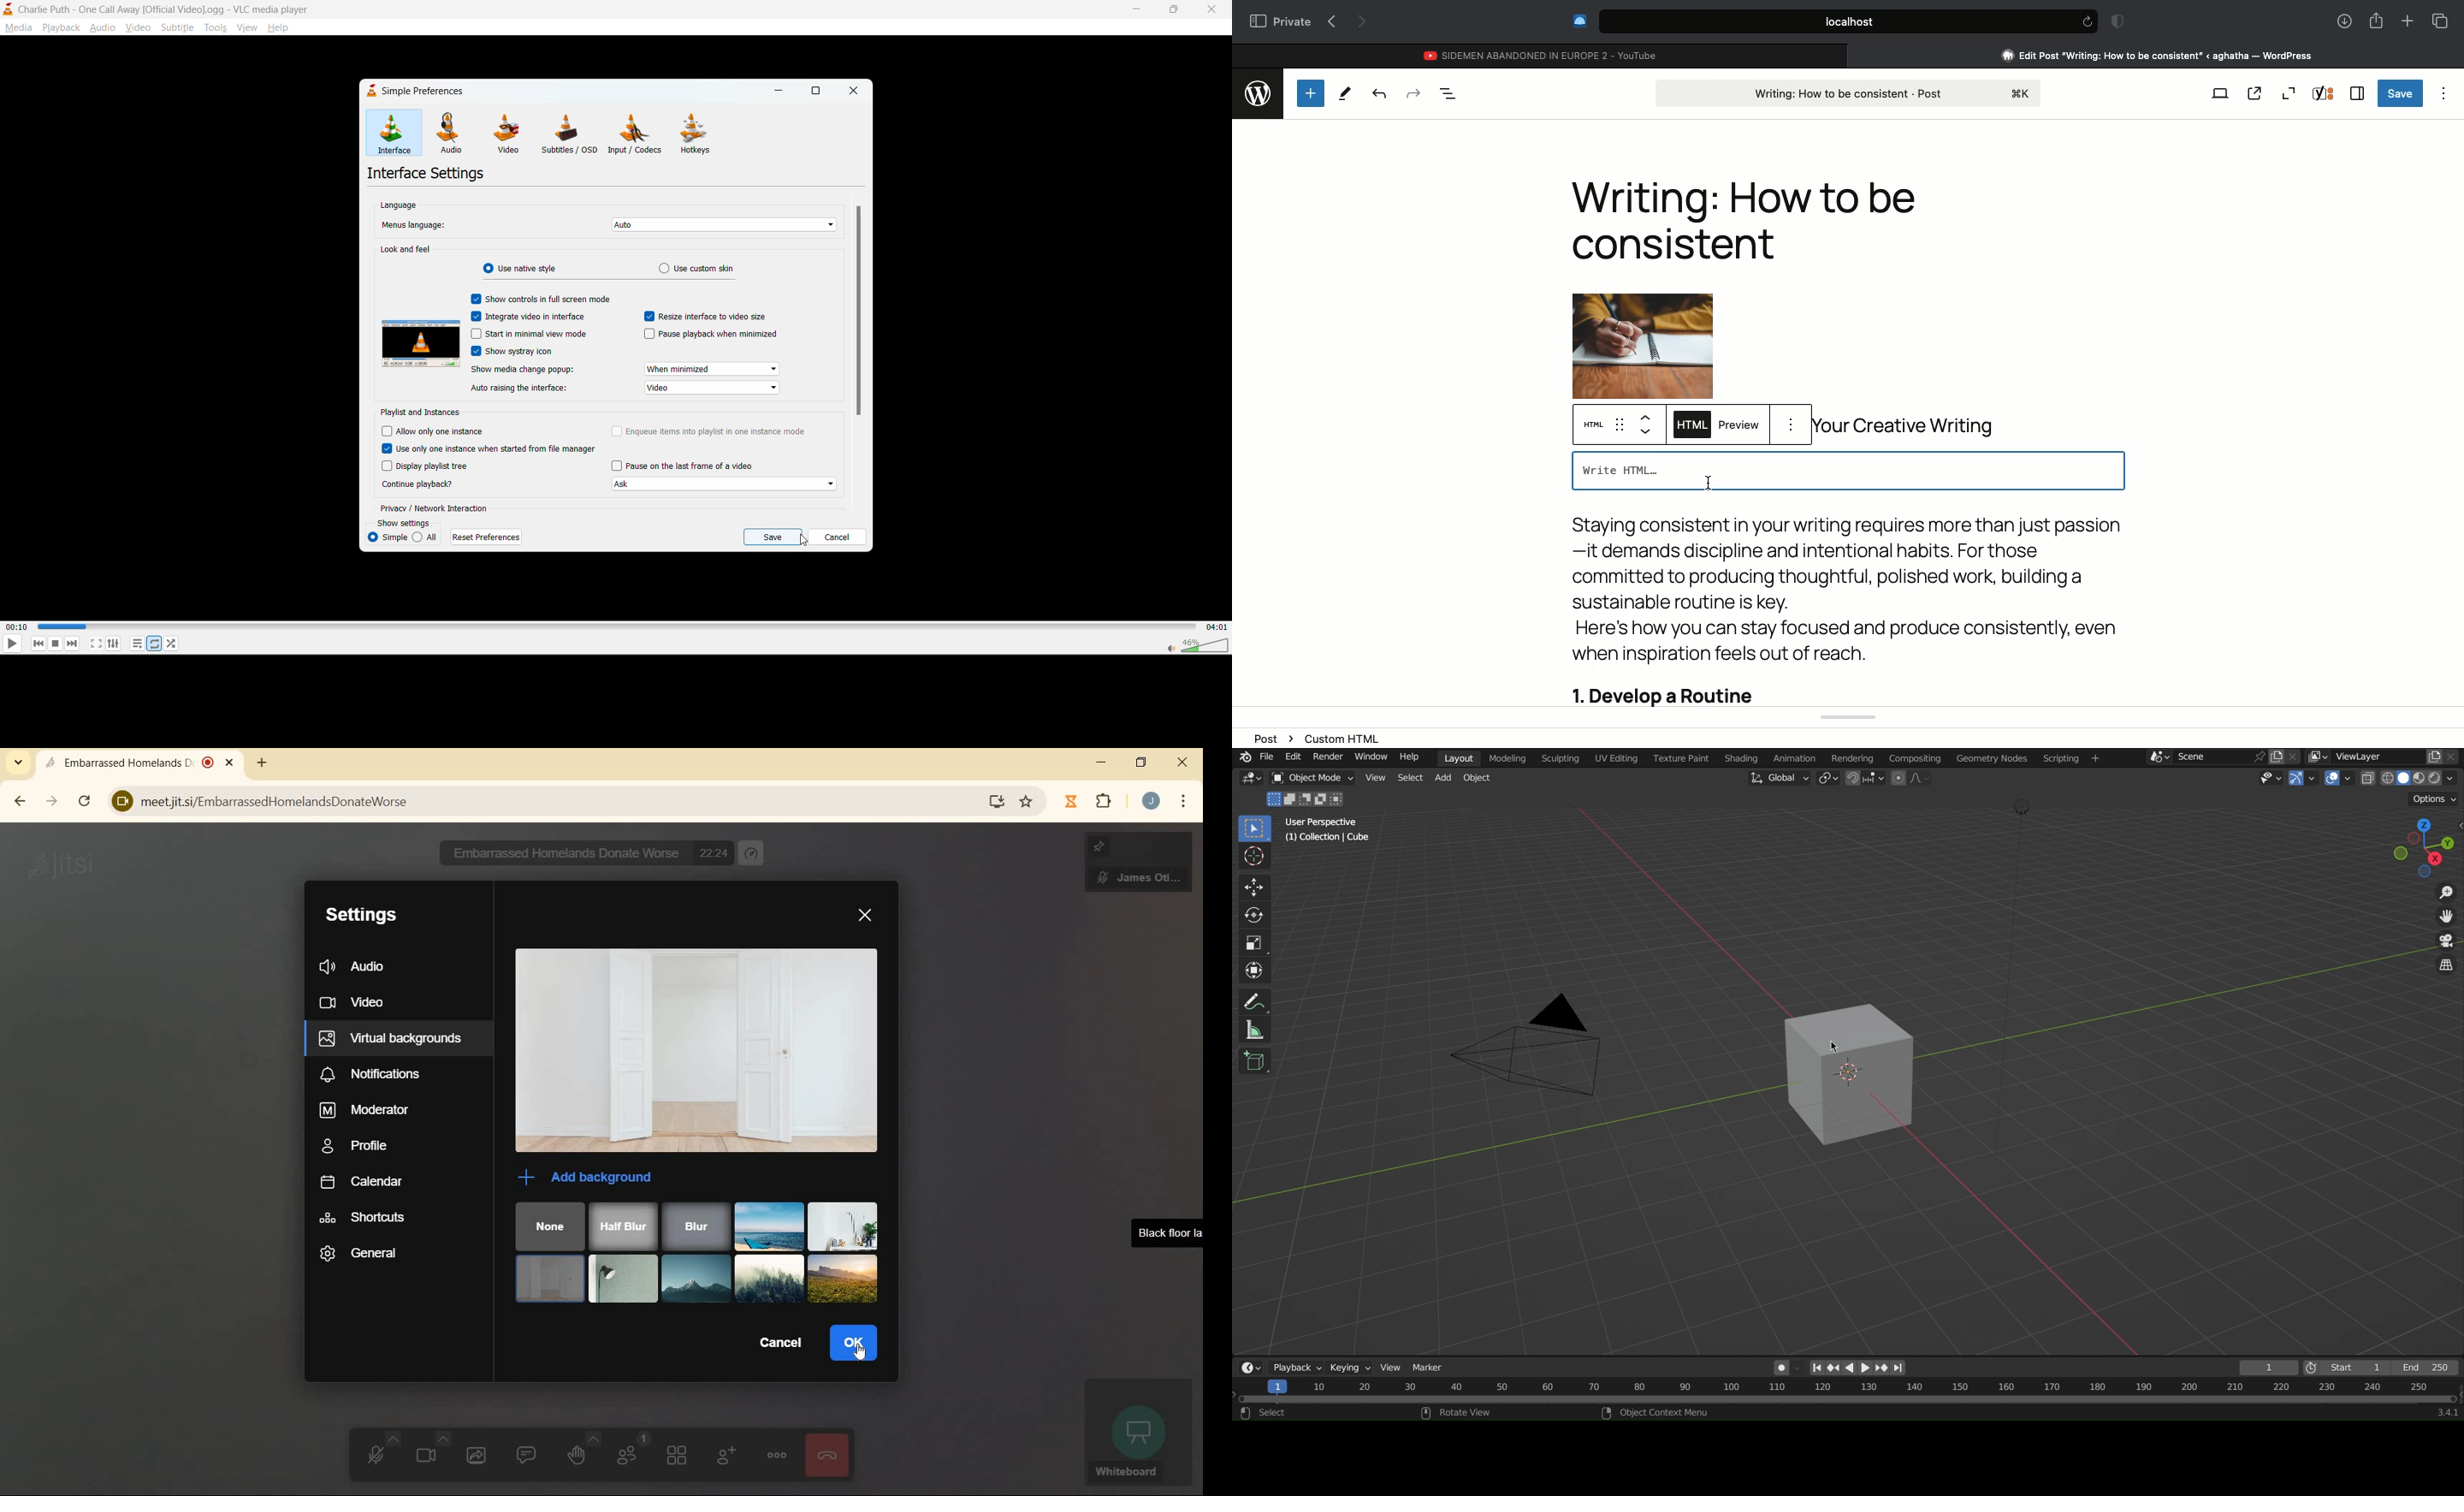  Describe the element at coordinates (216, 27) in the screenshot. I see `tools` at that location.